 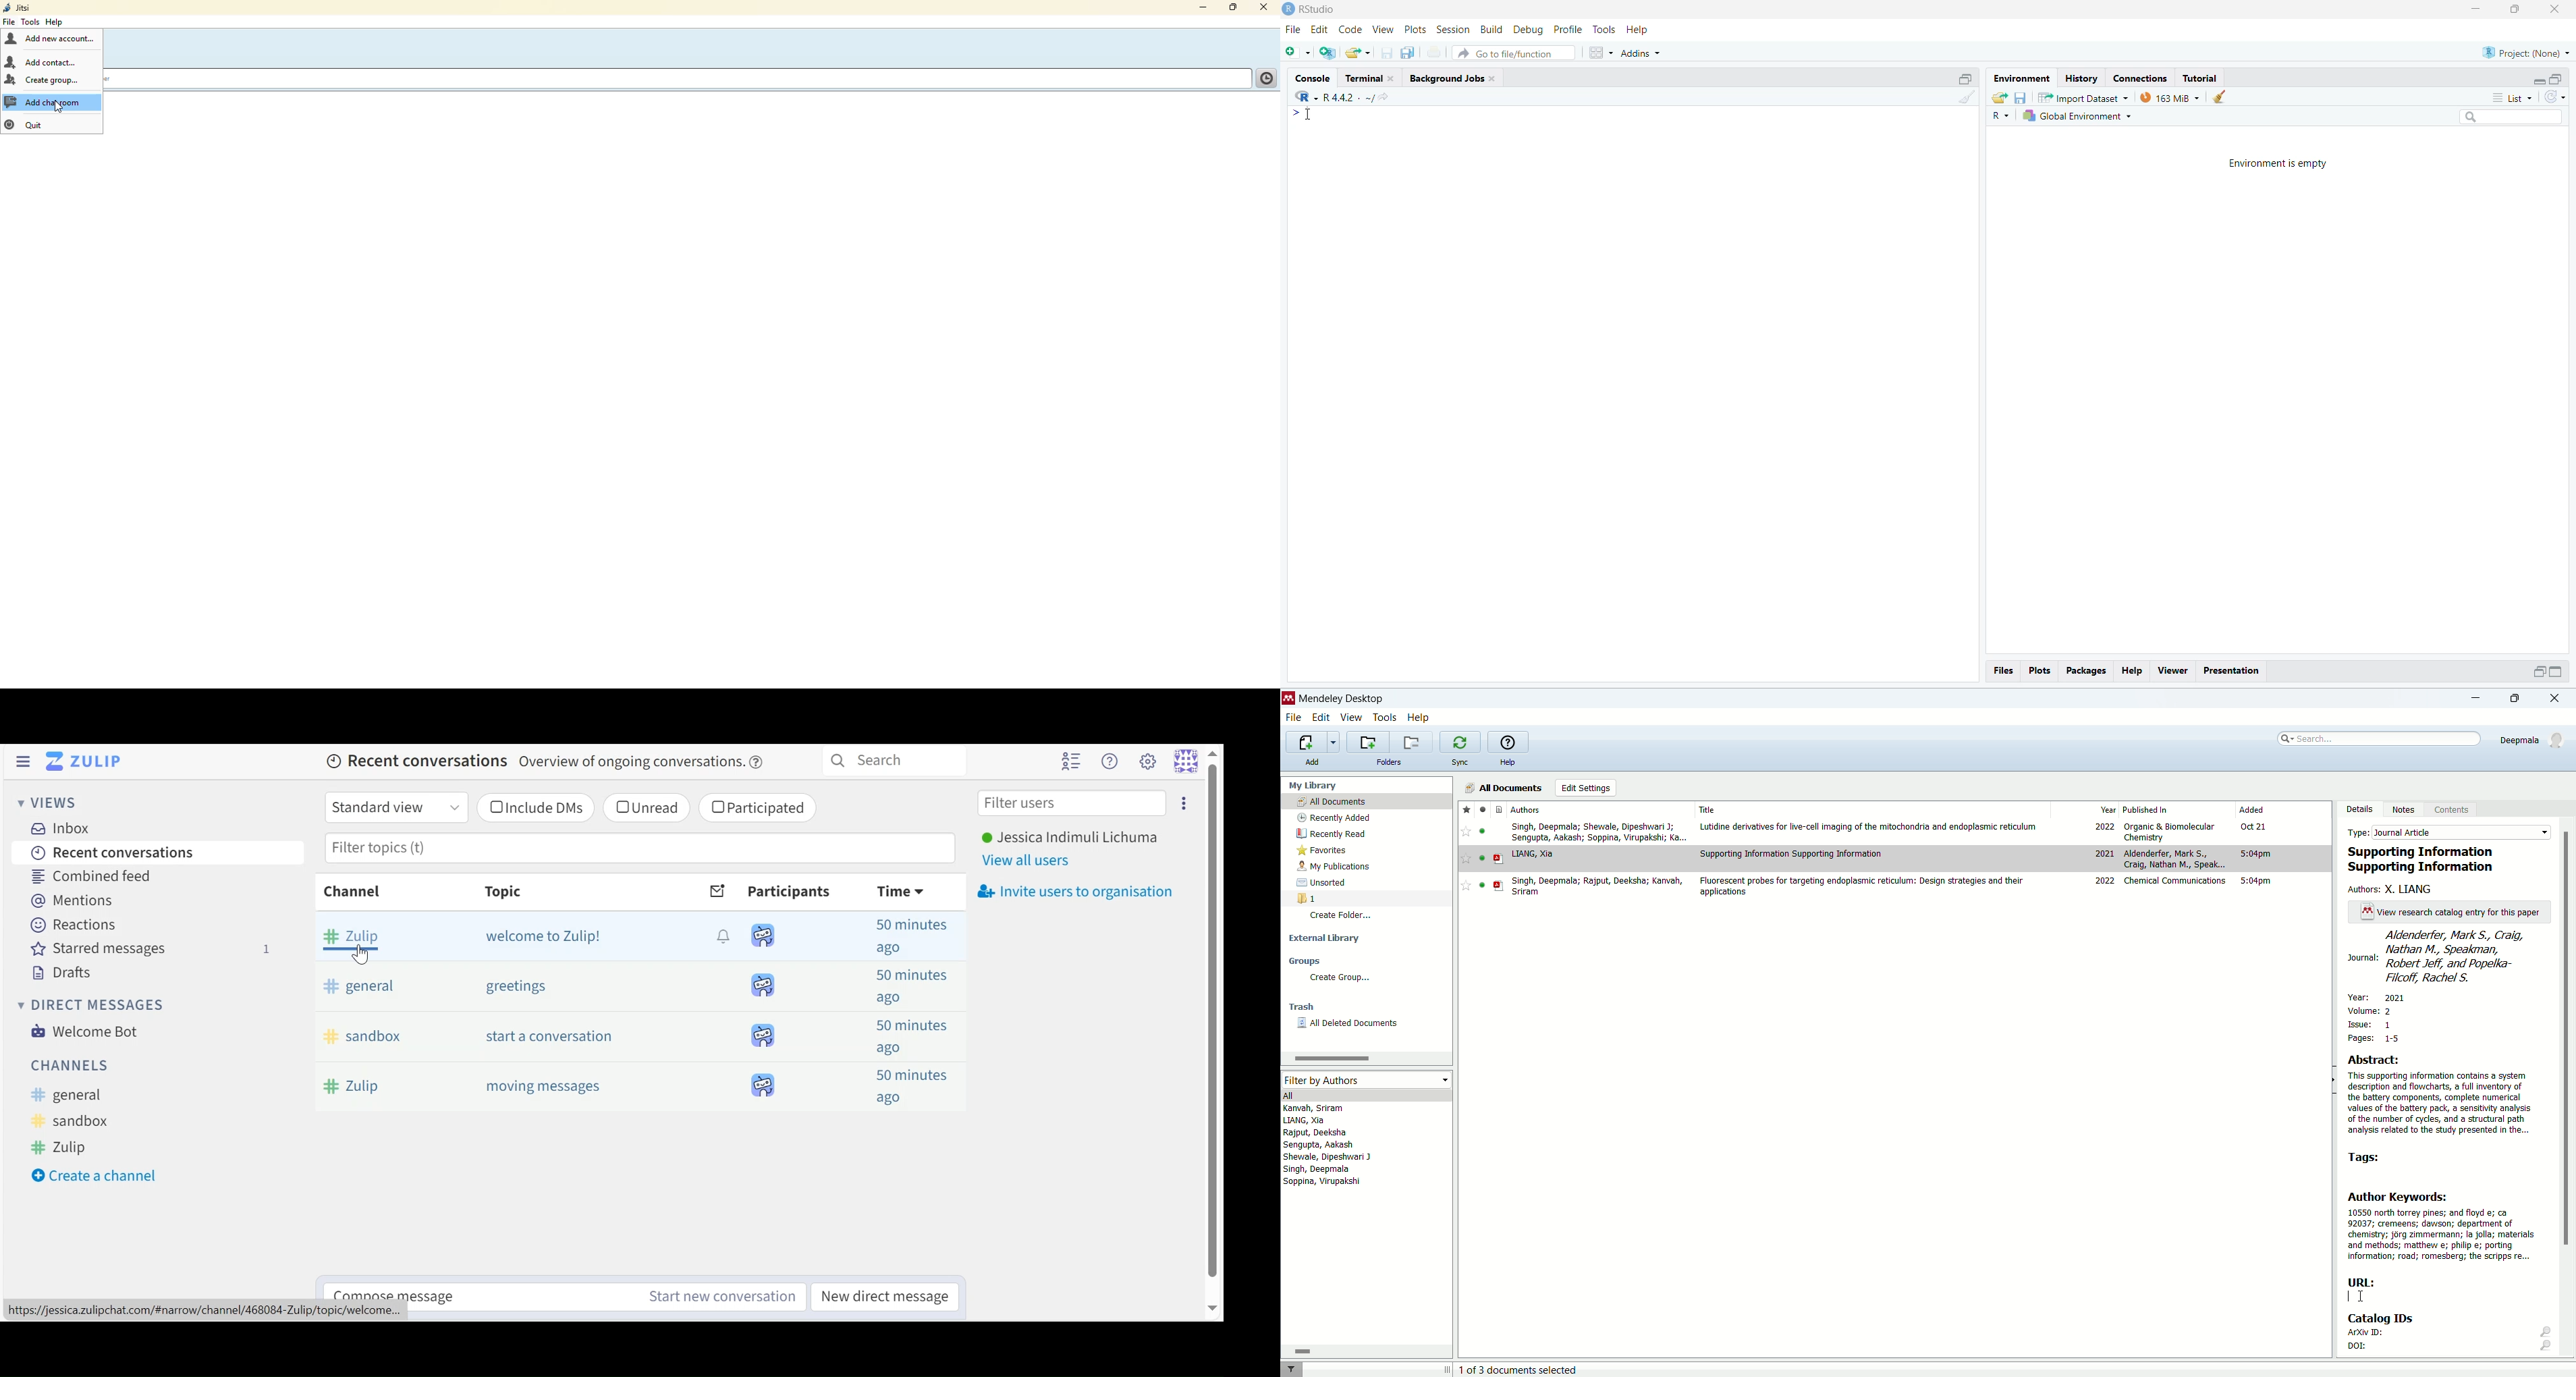 I want to click on (un)select unread, so click(x=647, y=806).